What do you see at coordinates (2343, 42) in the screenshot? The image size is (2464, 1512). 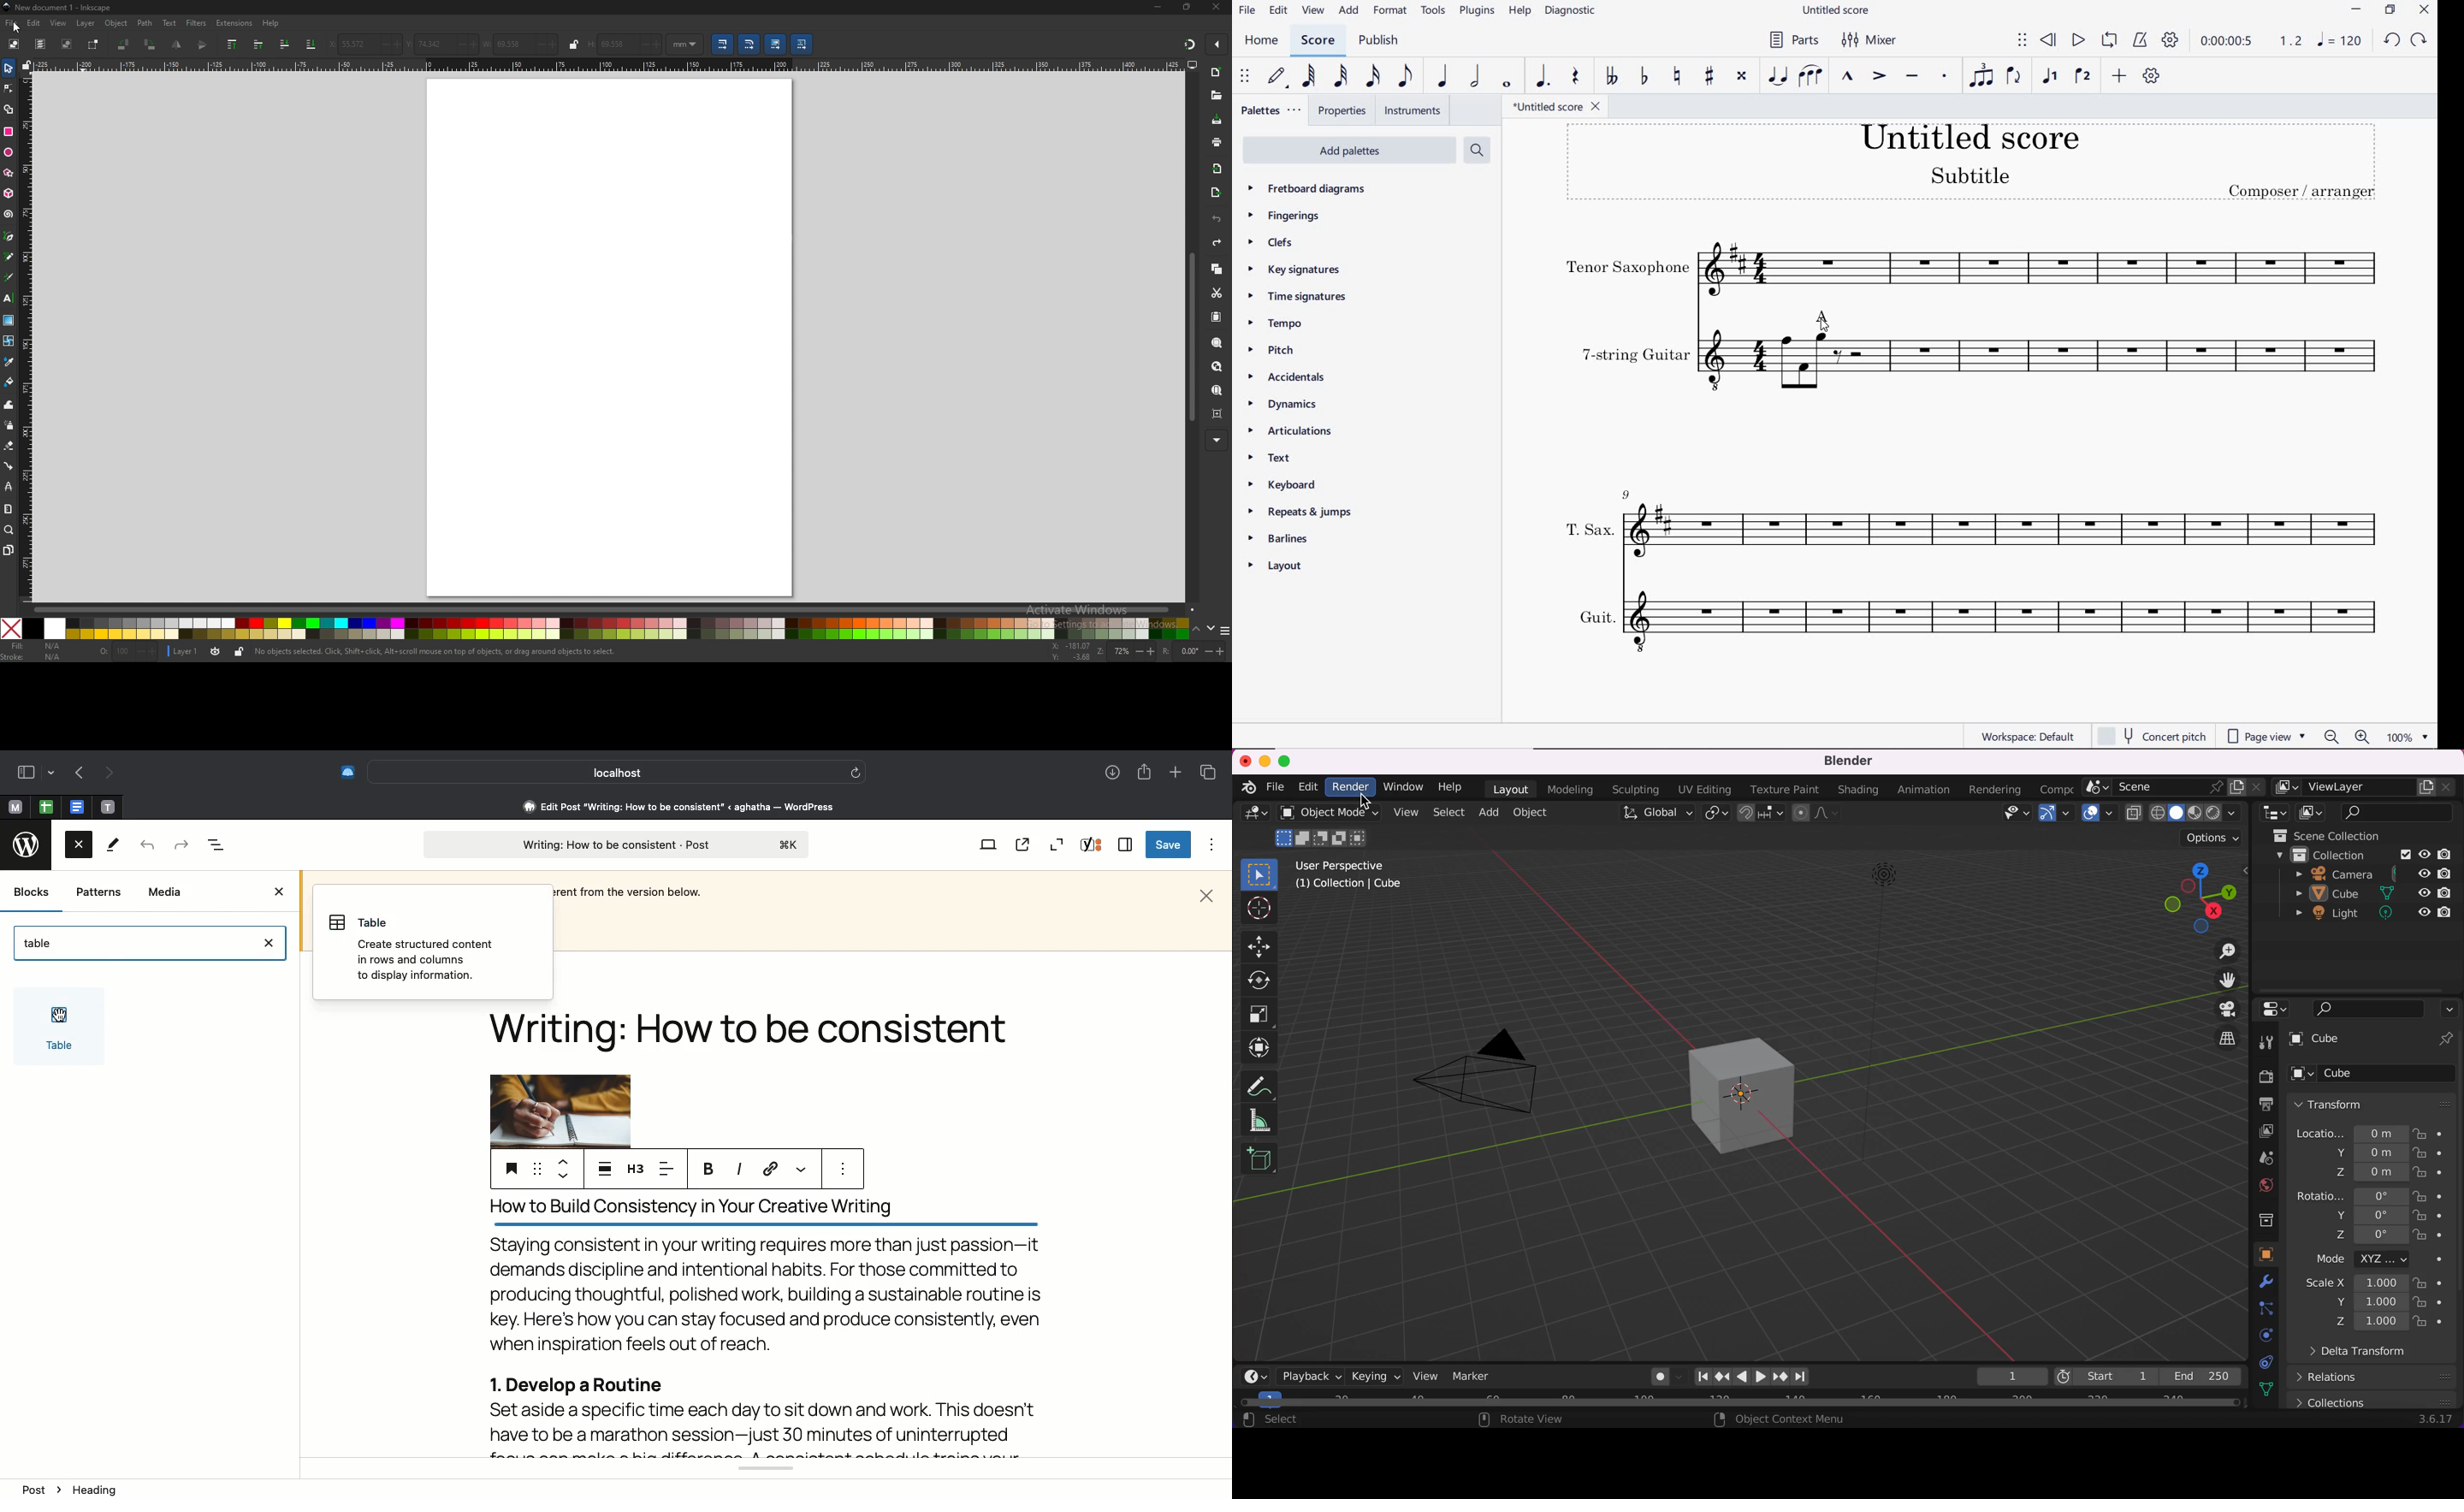 I see `NOTE` at bounding box center [2343, 42].